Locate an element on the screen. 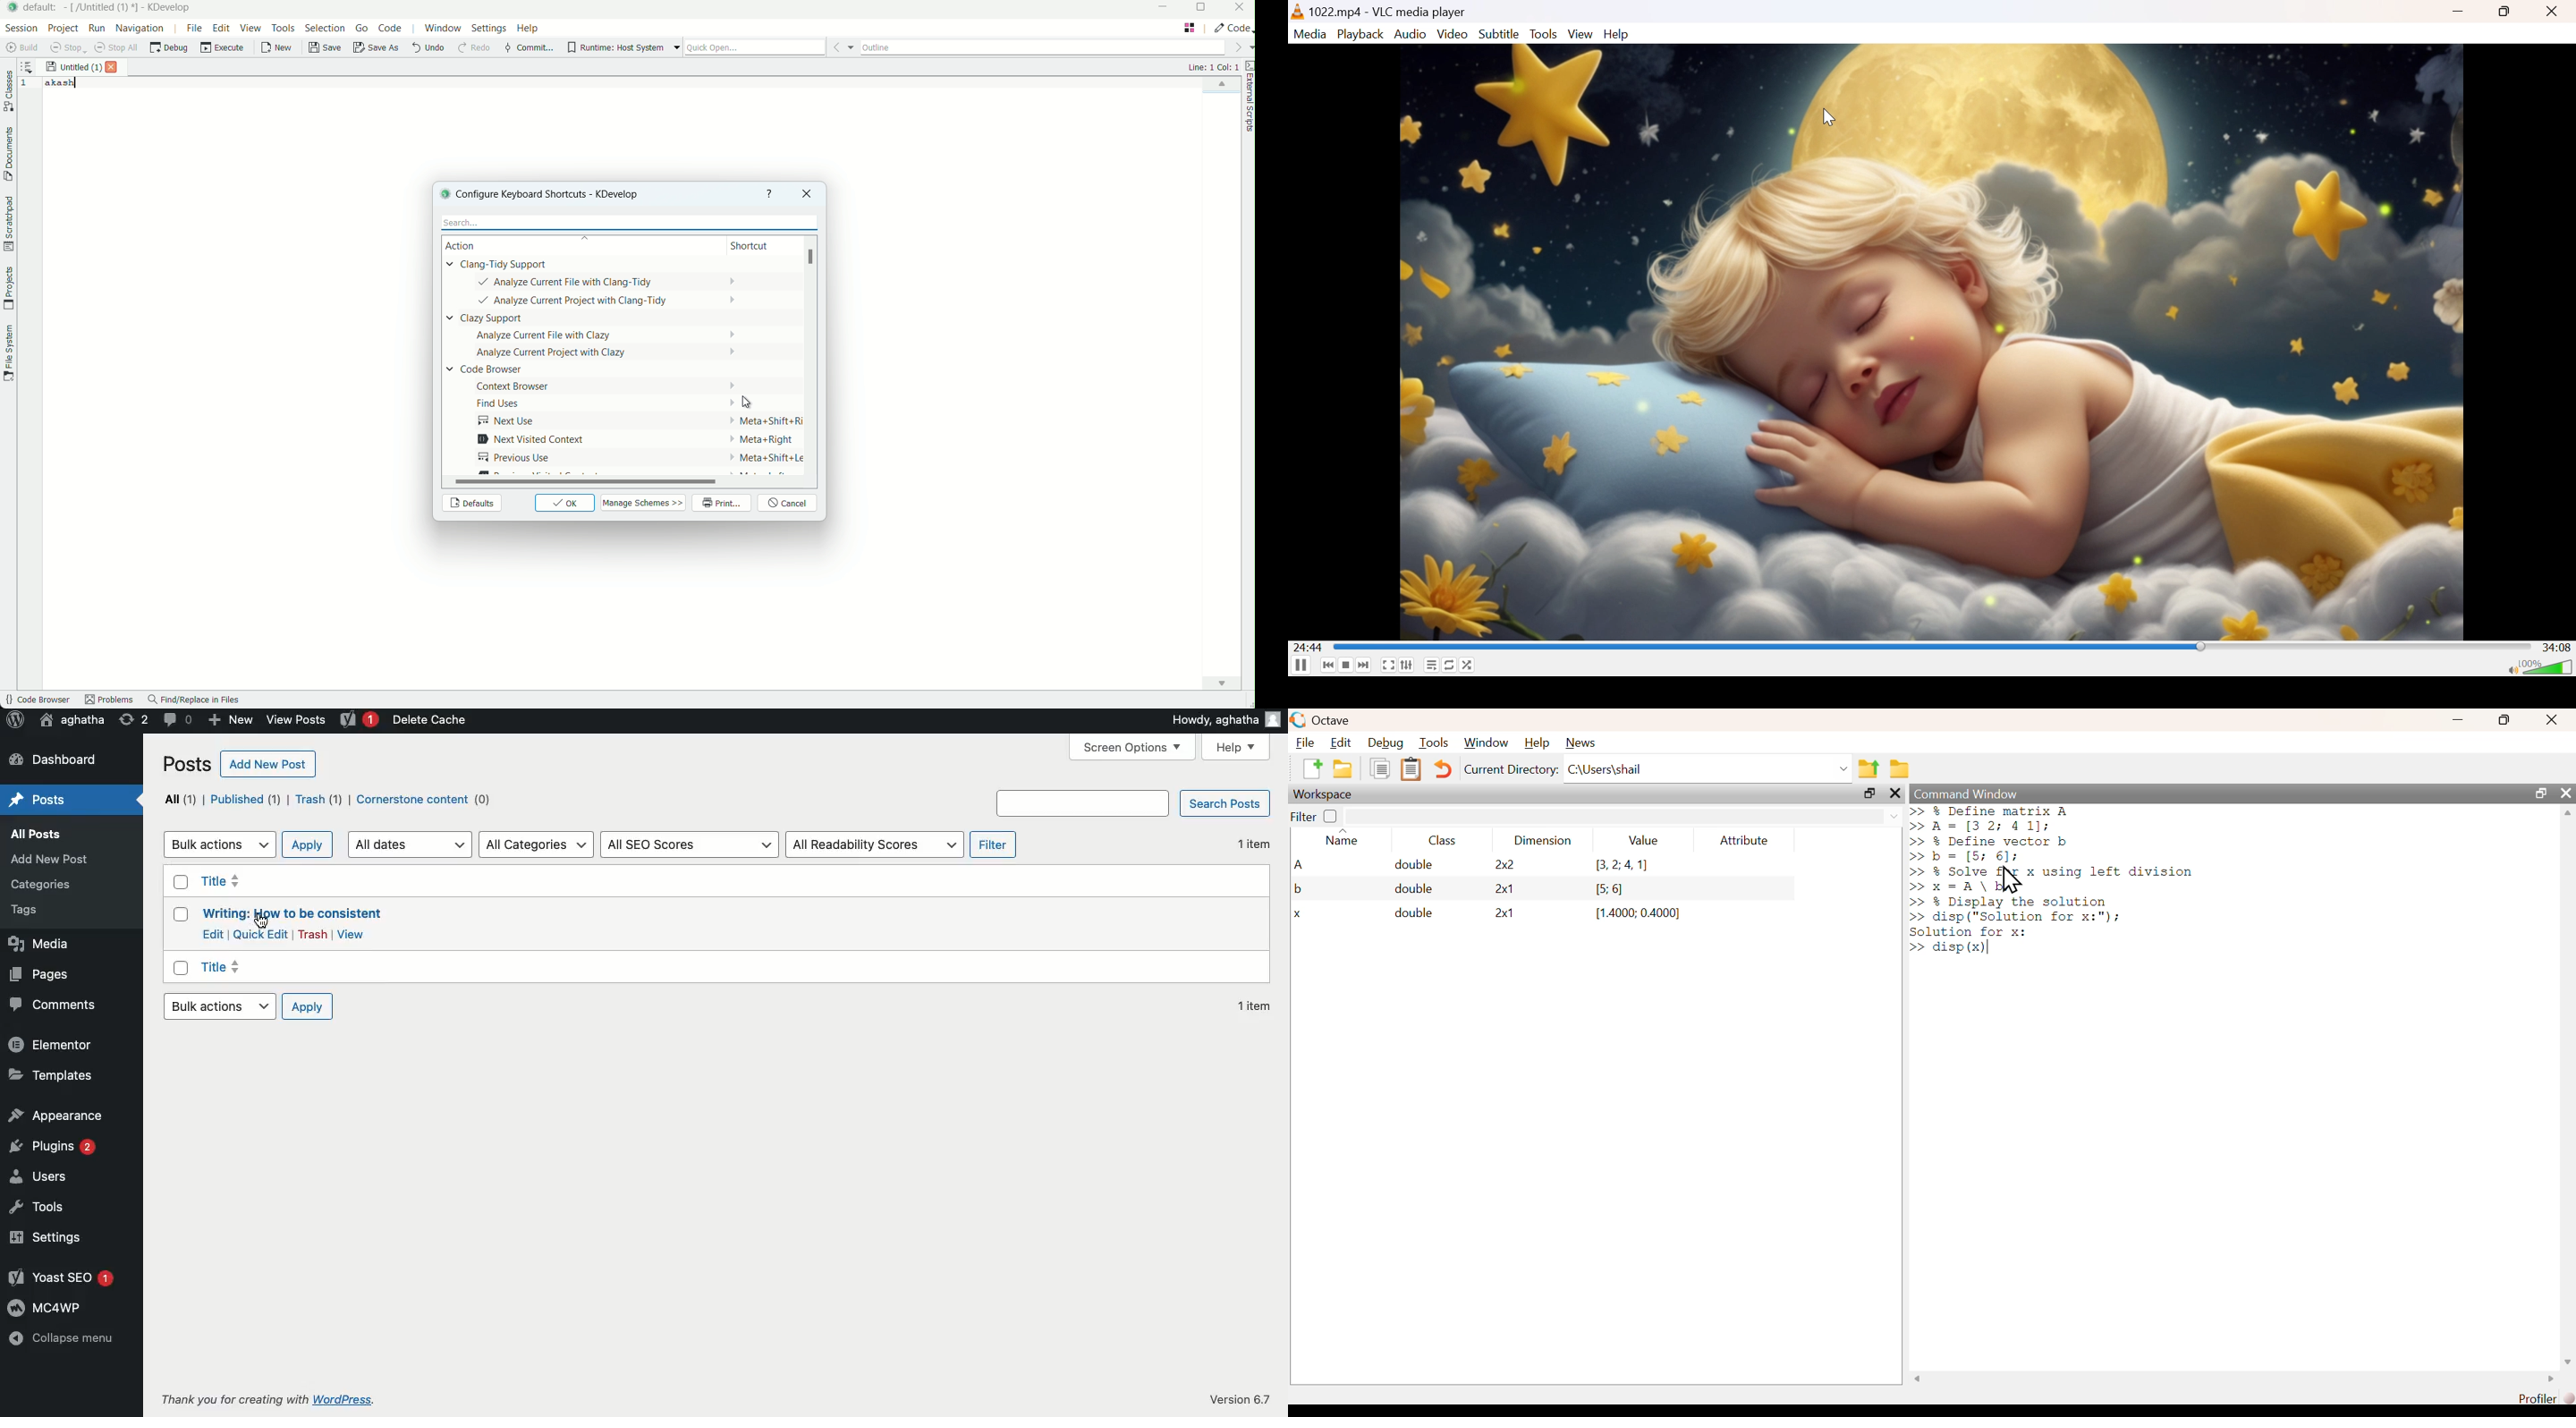  Cursor is located at coordinates (1829, 117).